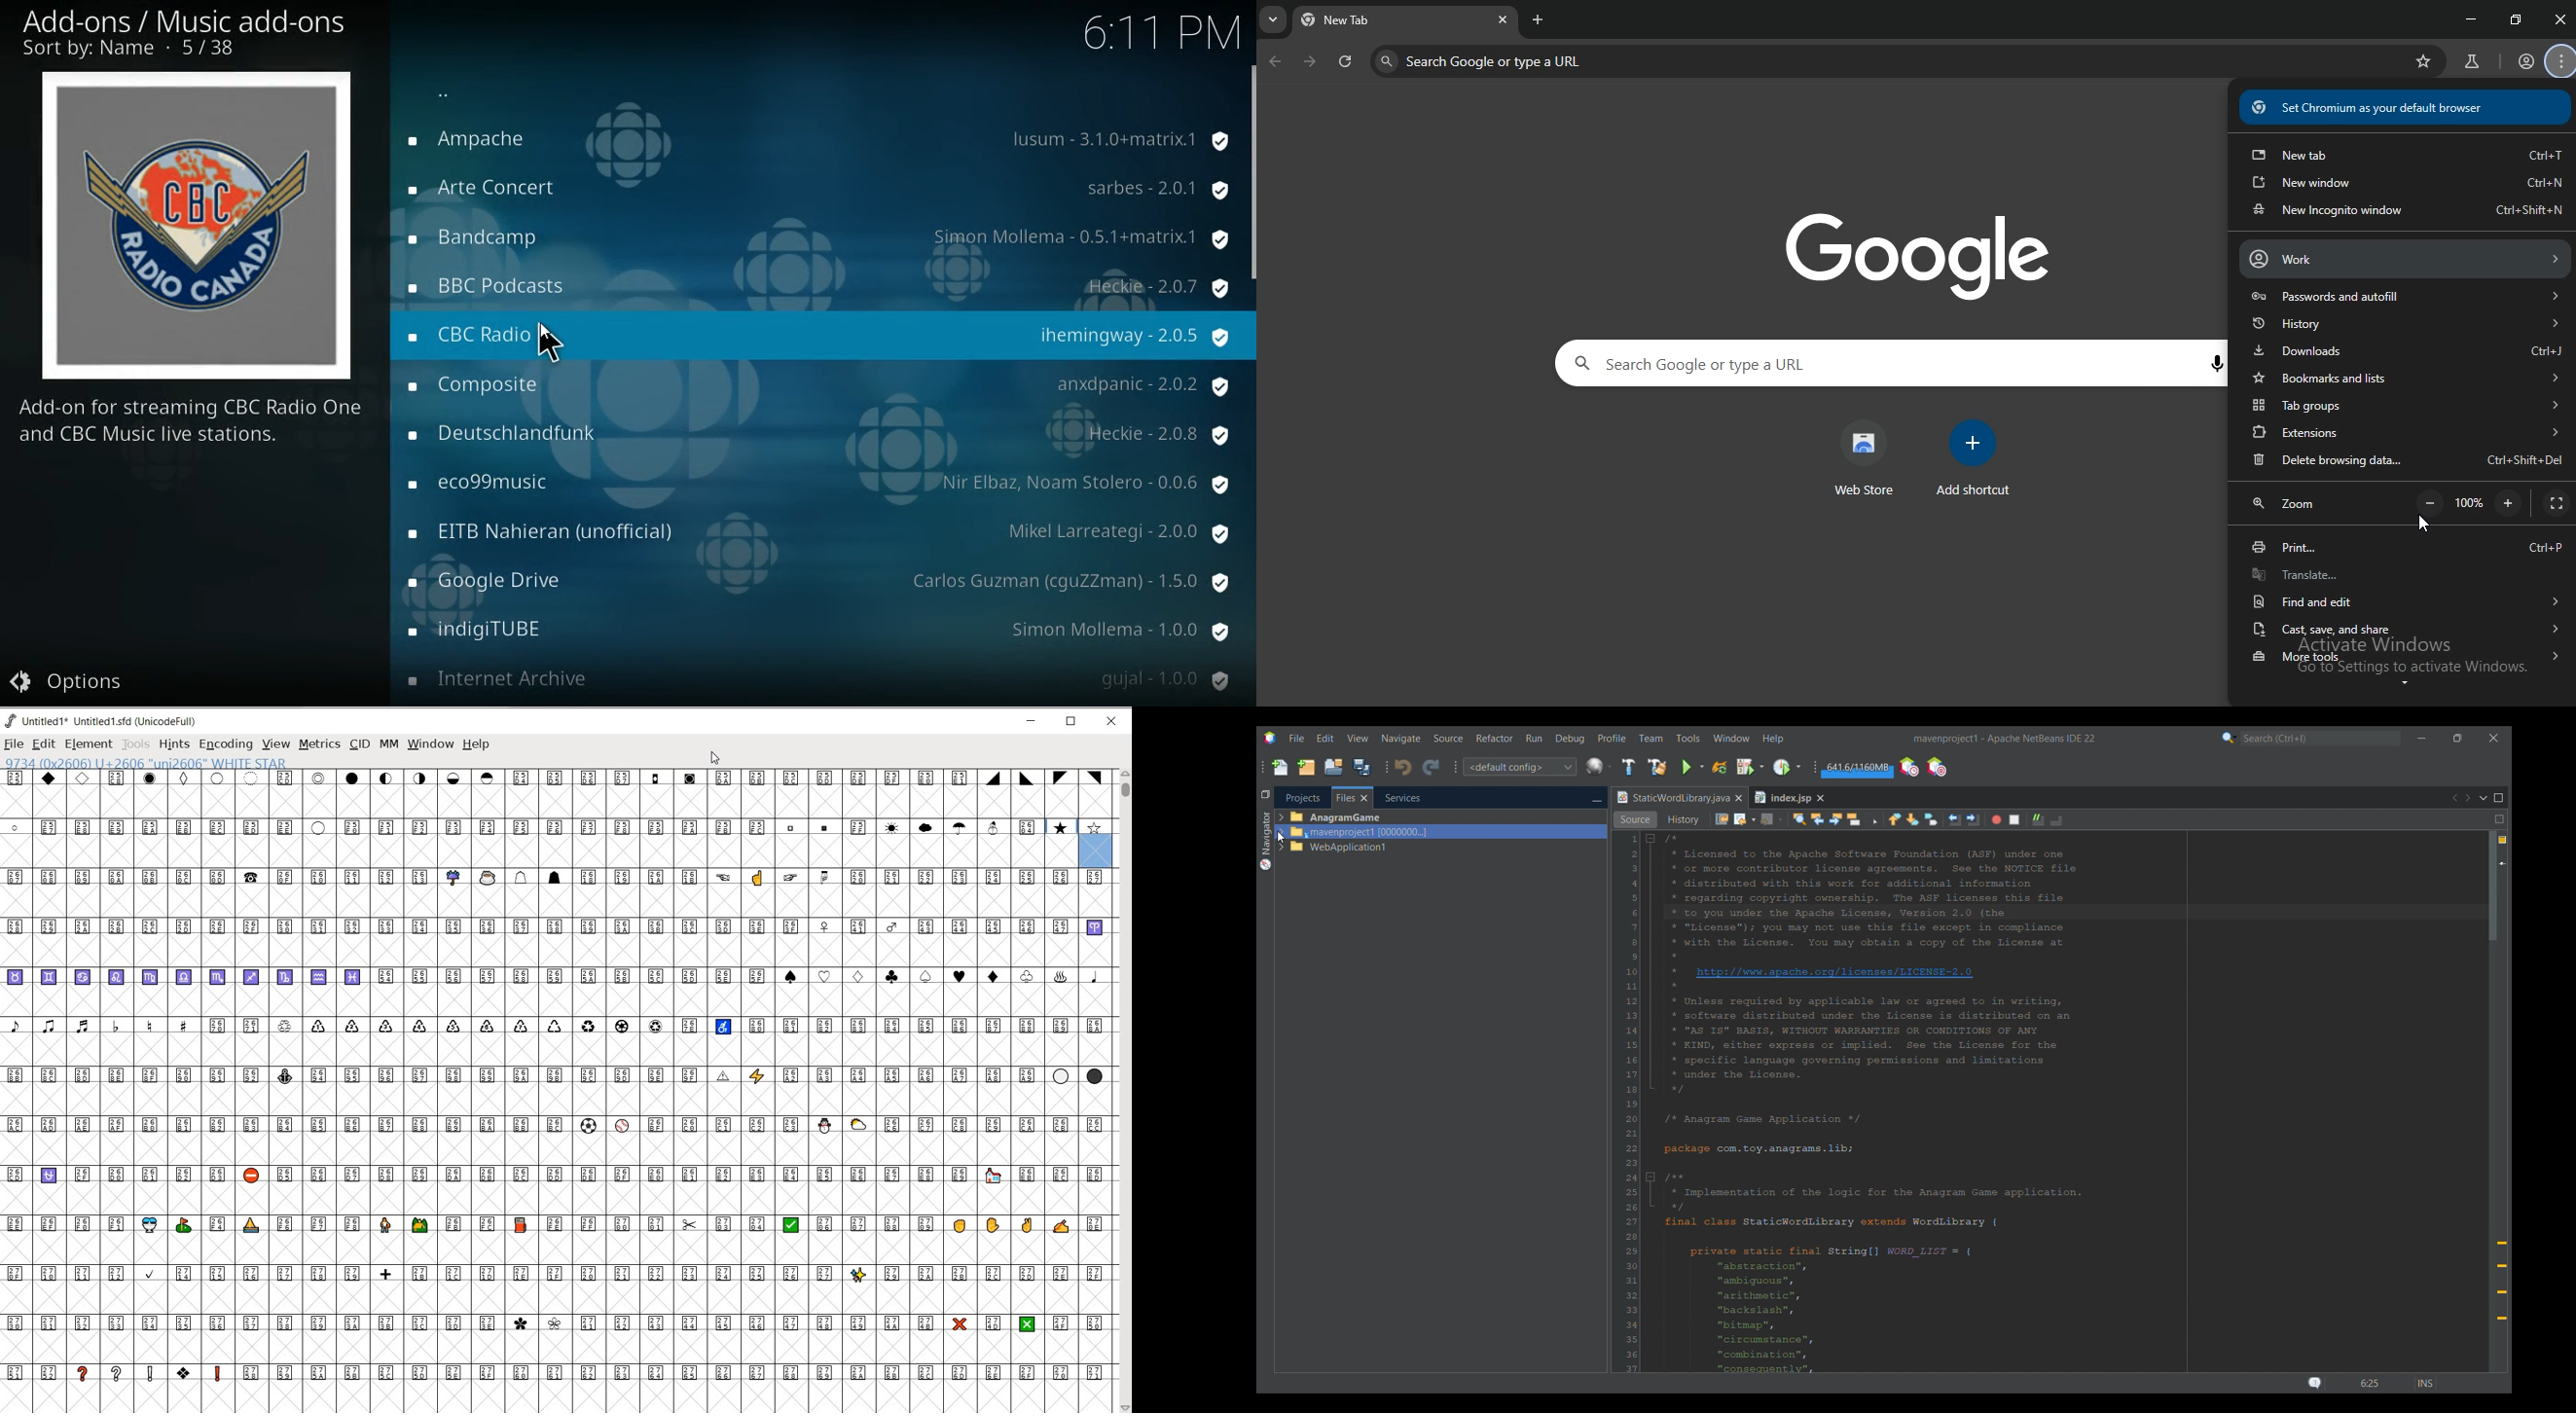 The width and height of the screenshot is (2576, 1428). Describe the element at coordinates (1275, 22) in the screenshot. I see `search tabs` at that location.